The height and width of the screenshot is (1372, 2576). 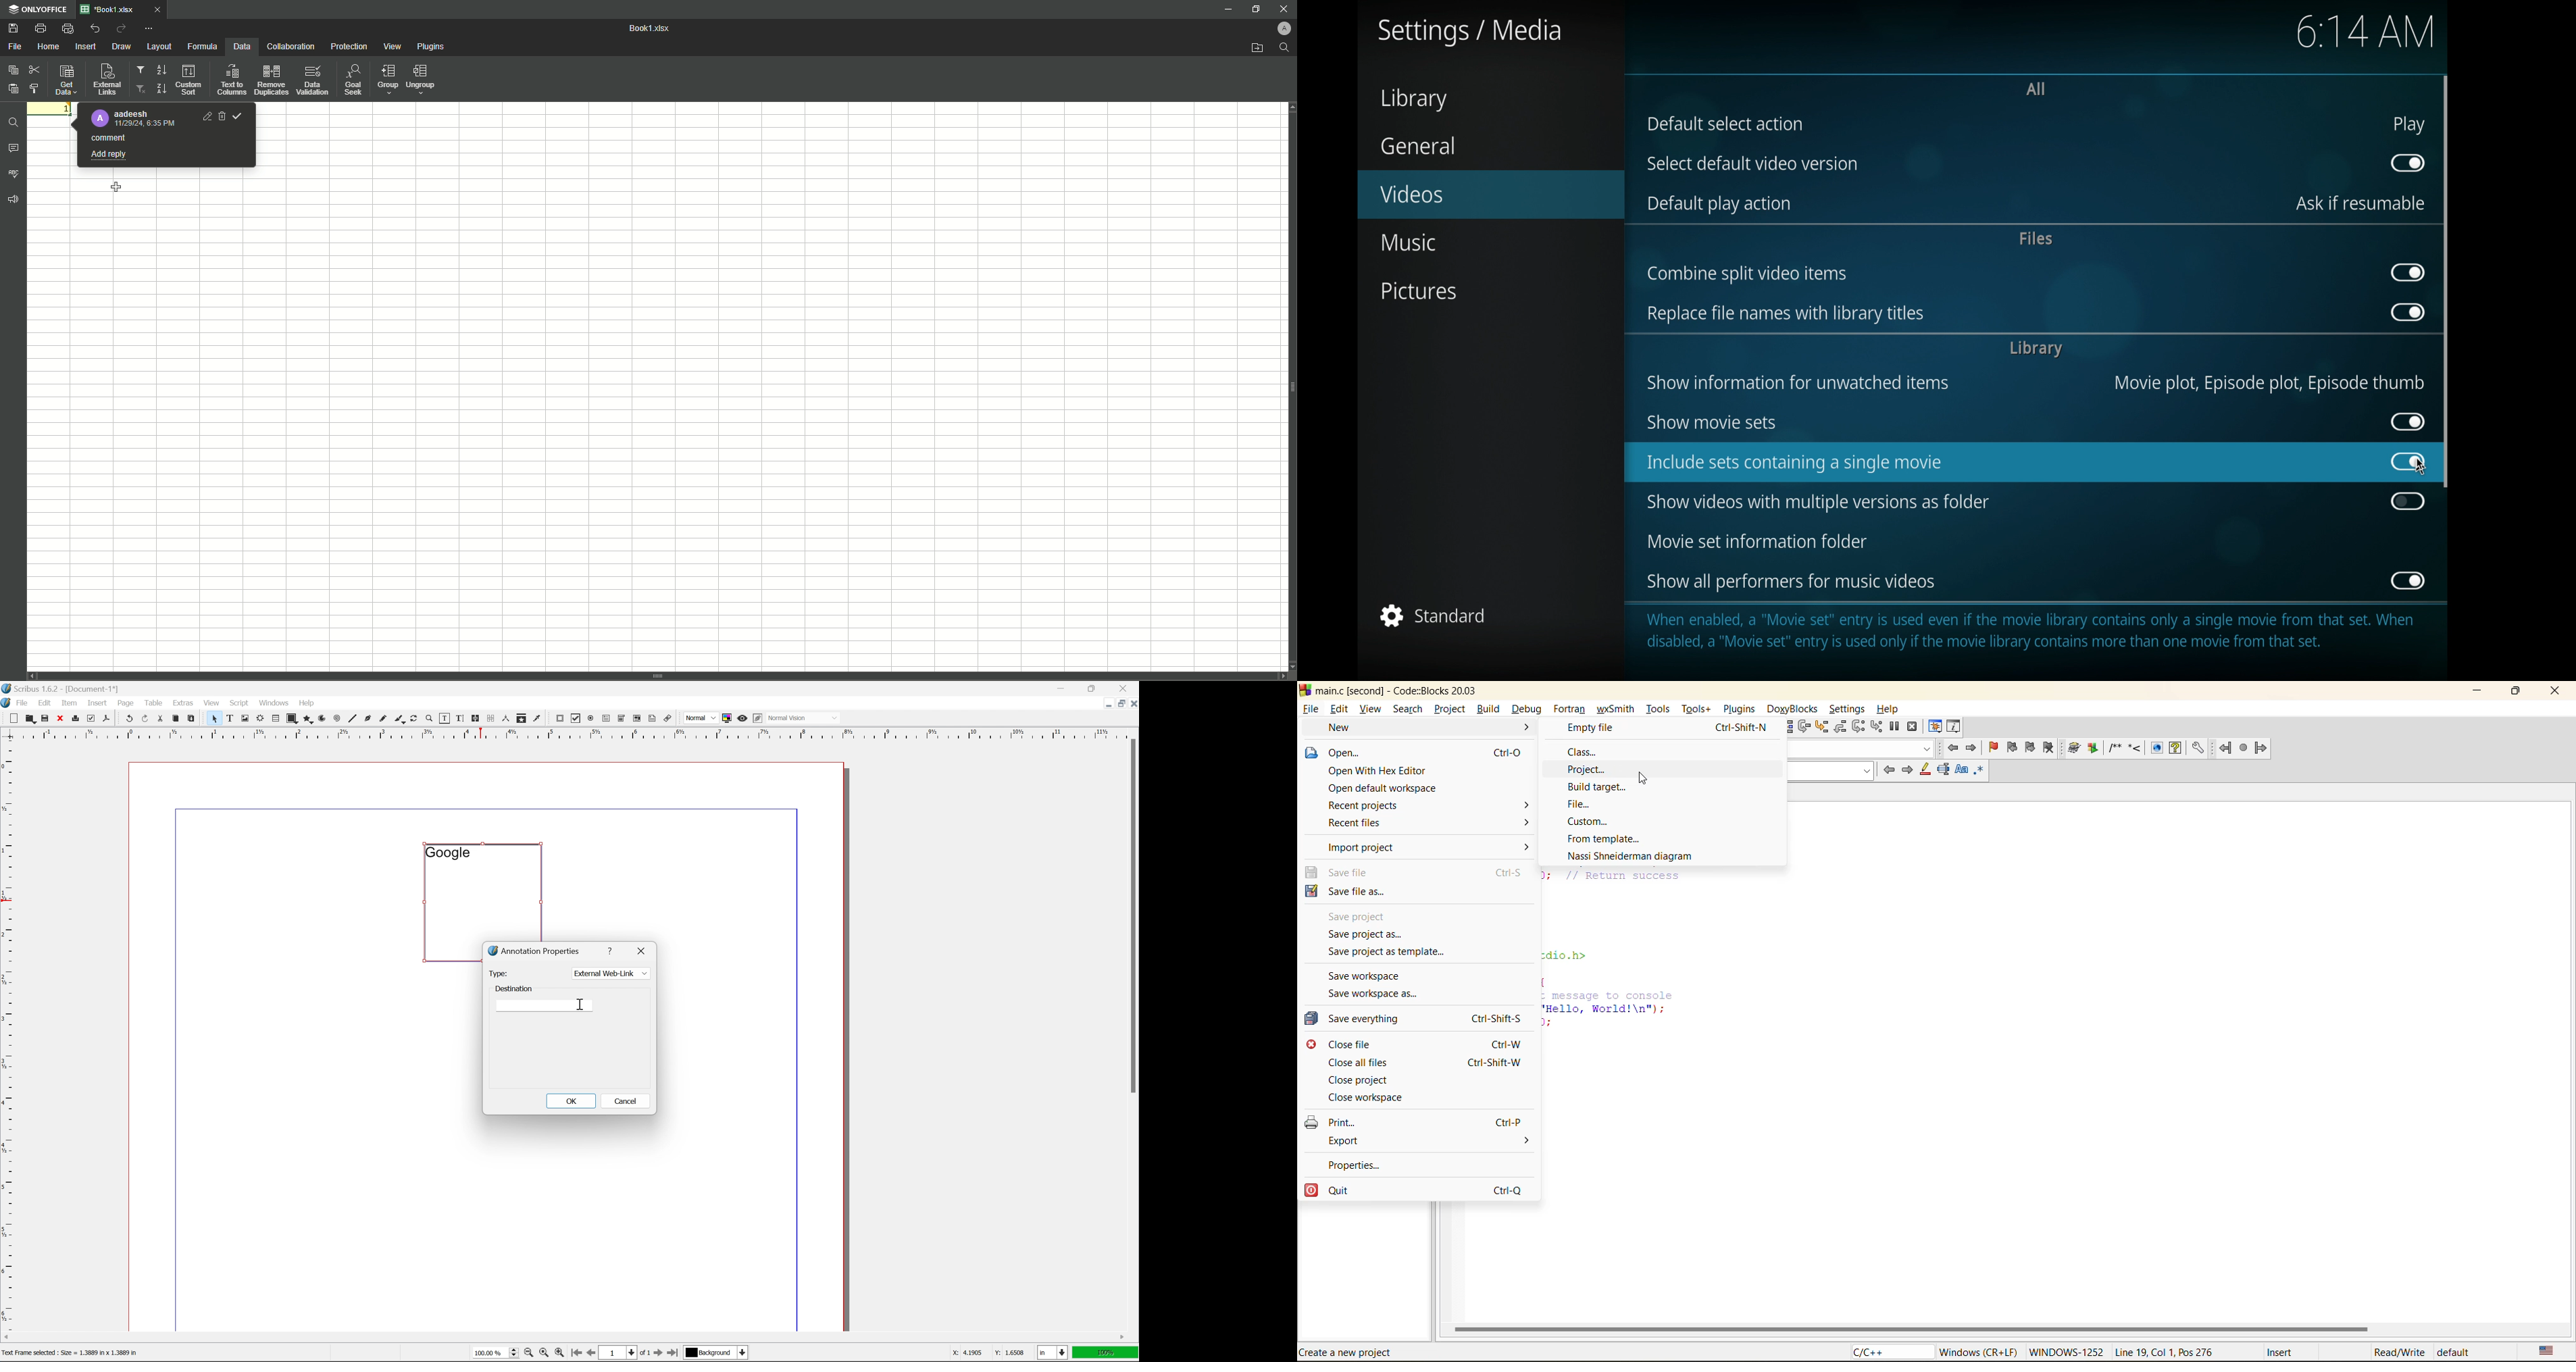 What do you see at coordinates (1598, 750) in the screenshot?
I see `class` at bounding box center [1598, 750].